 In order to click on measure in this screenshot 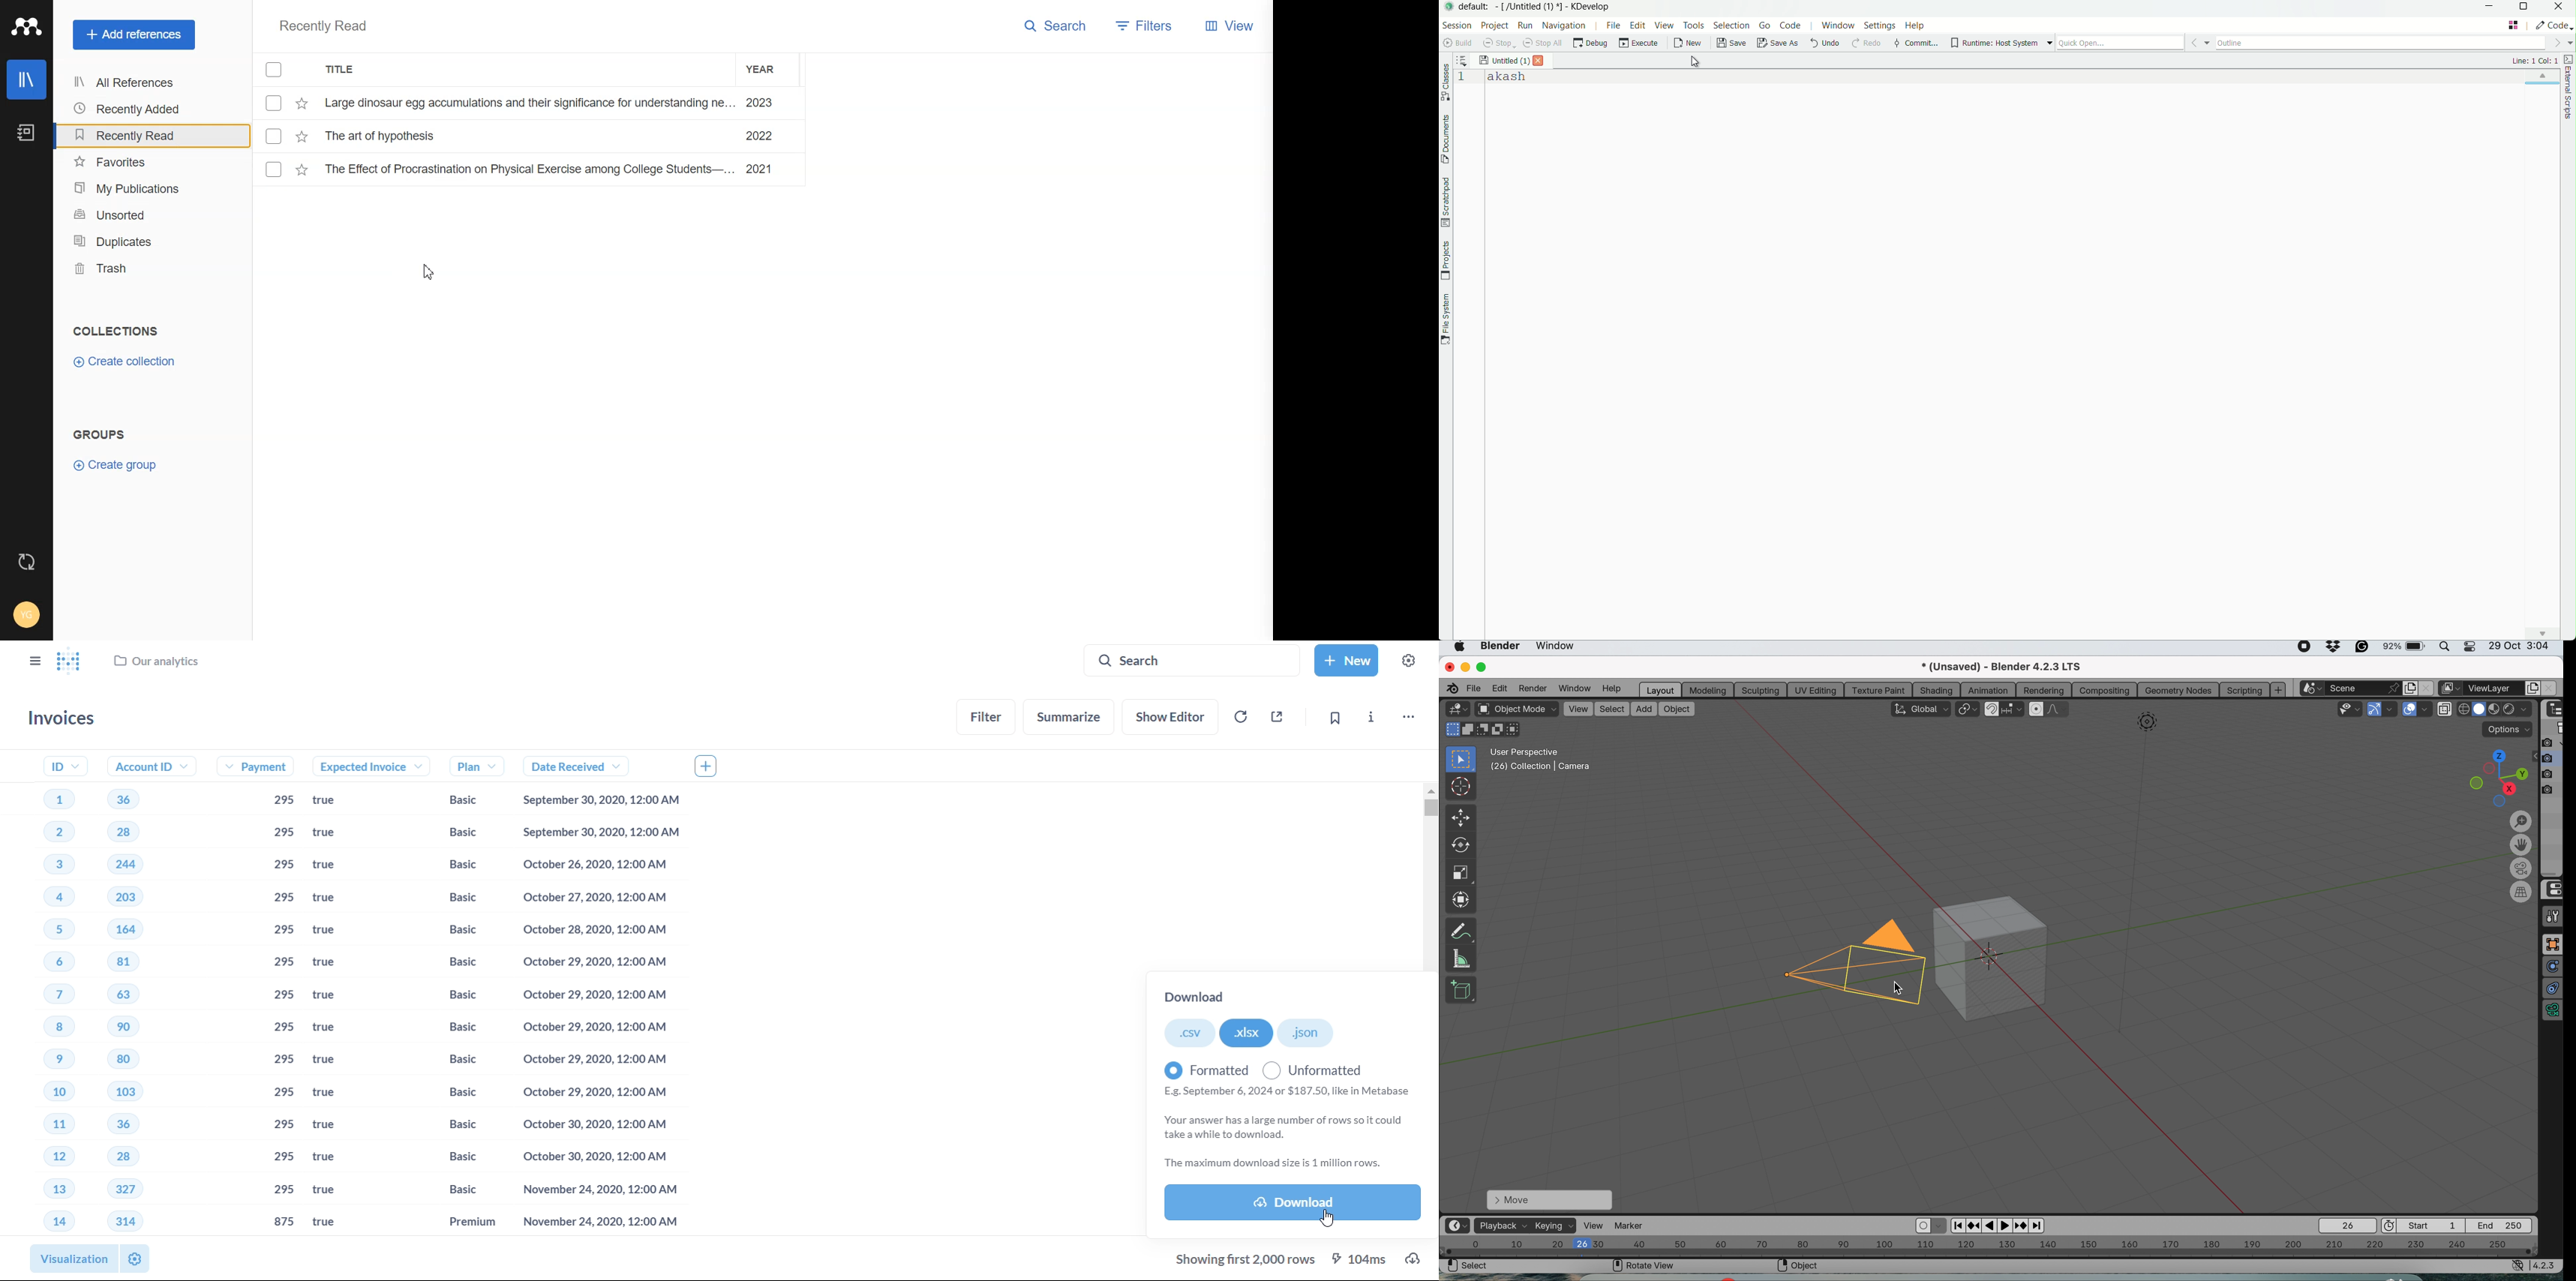, I will do `click(1460, 958)`.